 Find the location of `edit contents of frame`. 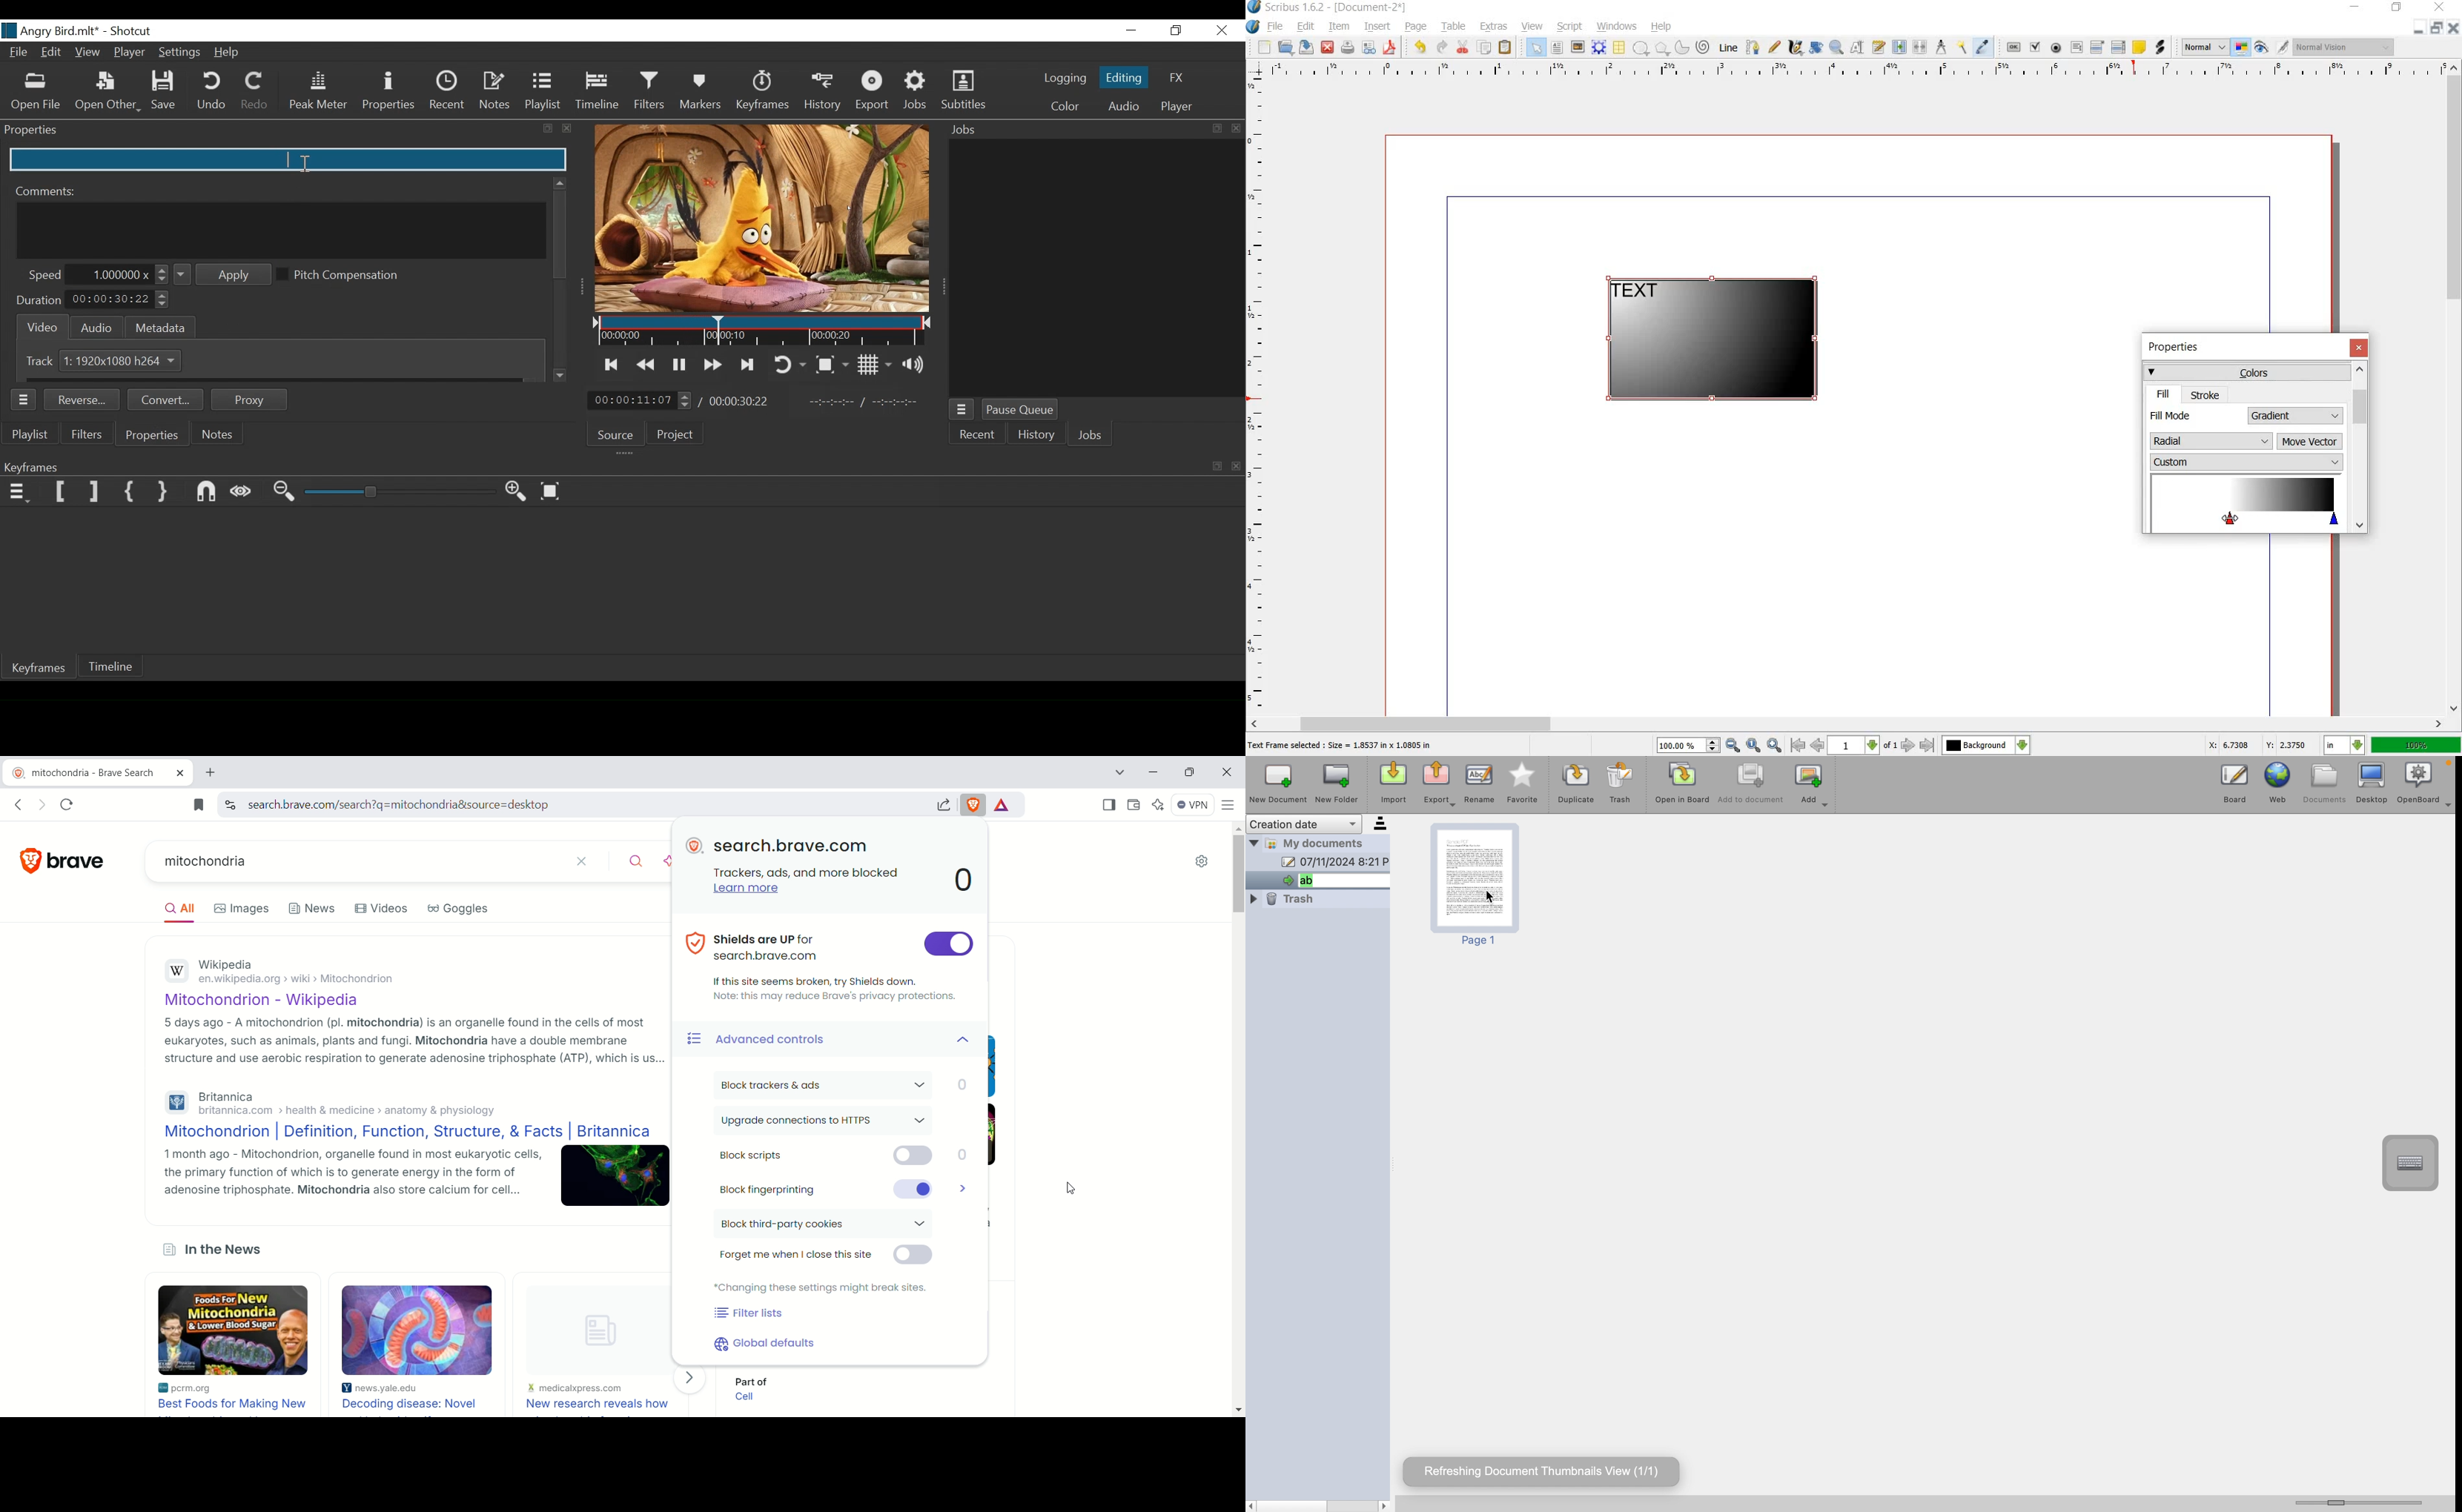

edit contents of frame is located at coordinates (1857, 48).